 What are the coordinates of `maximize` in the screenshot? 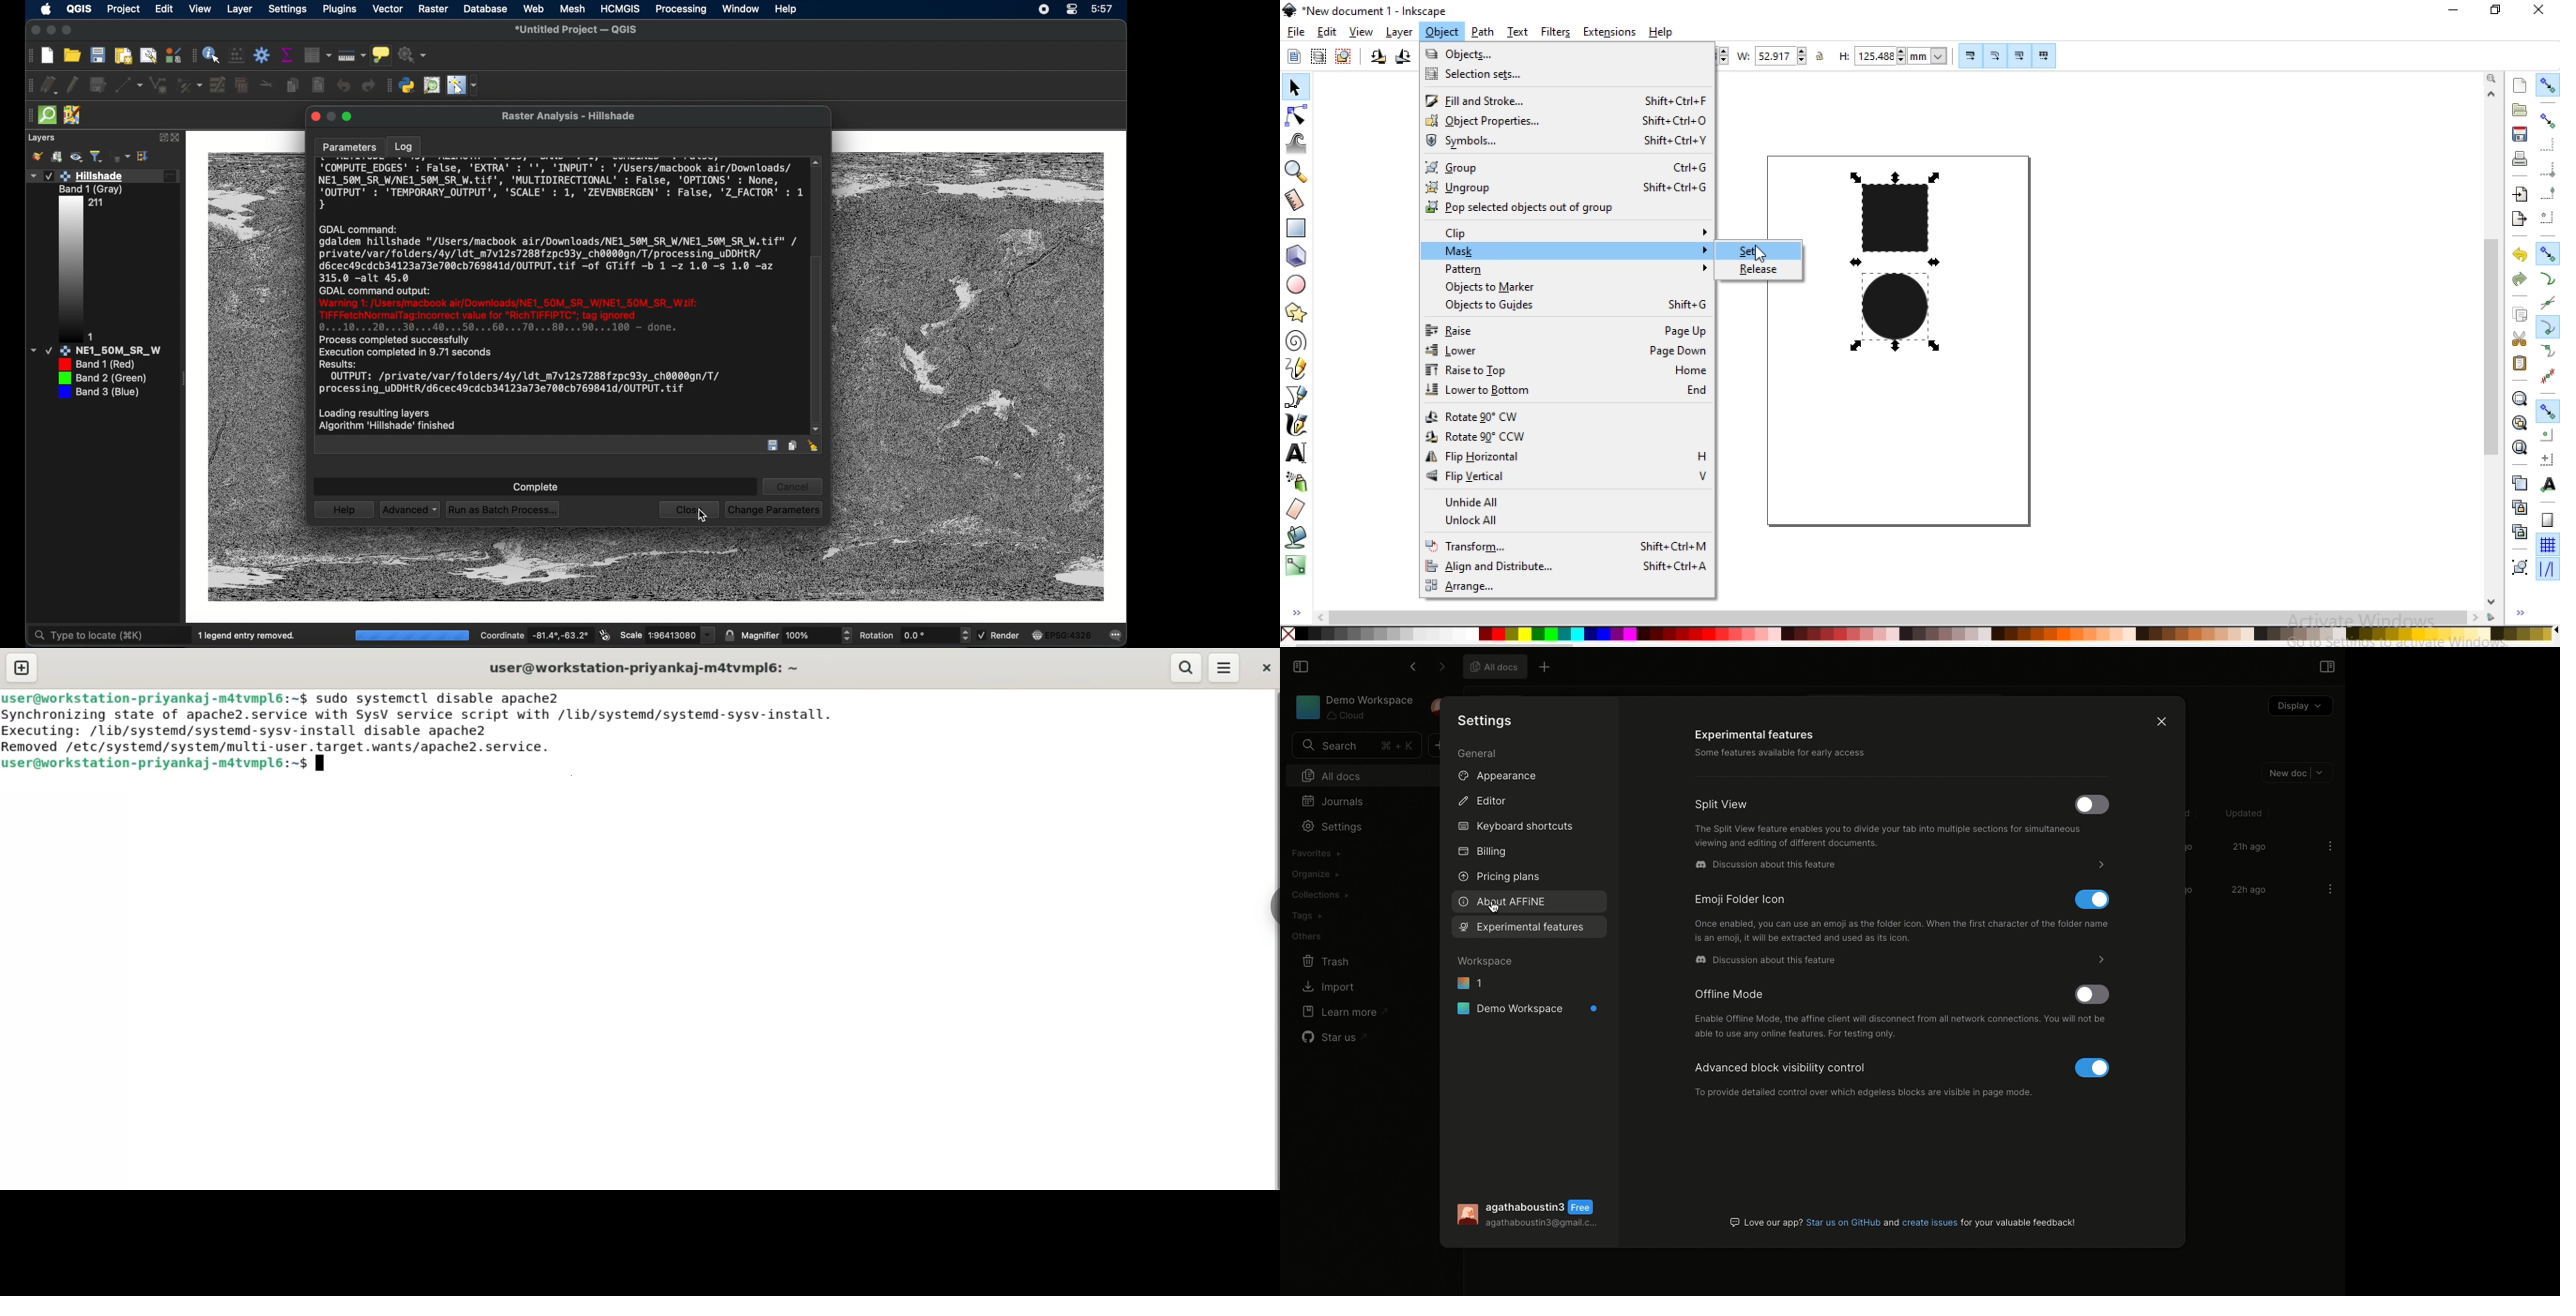 It's located at (68, 31).